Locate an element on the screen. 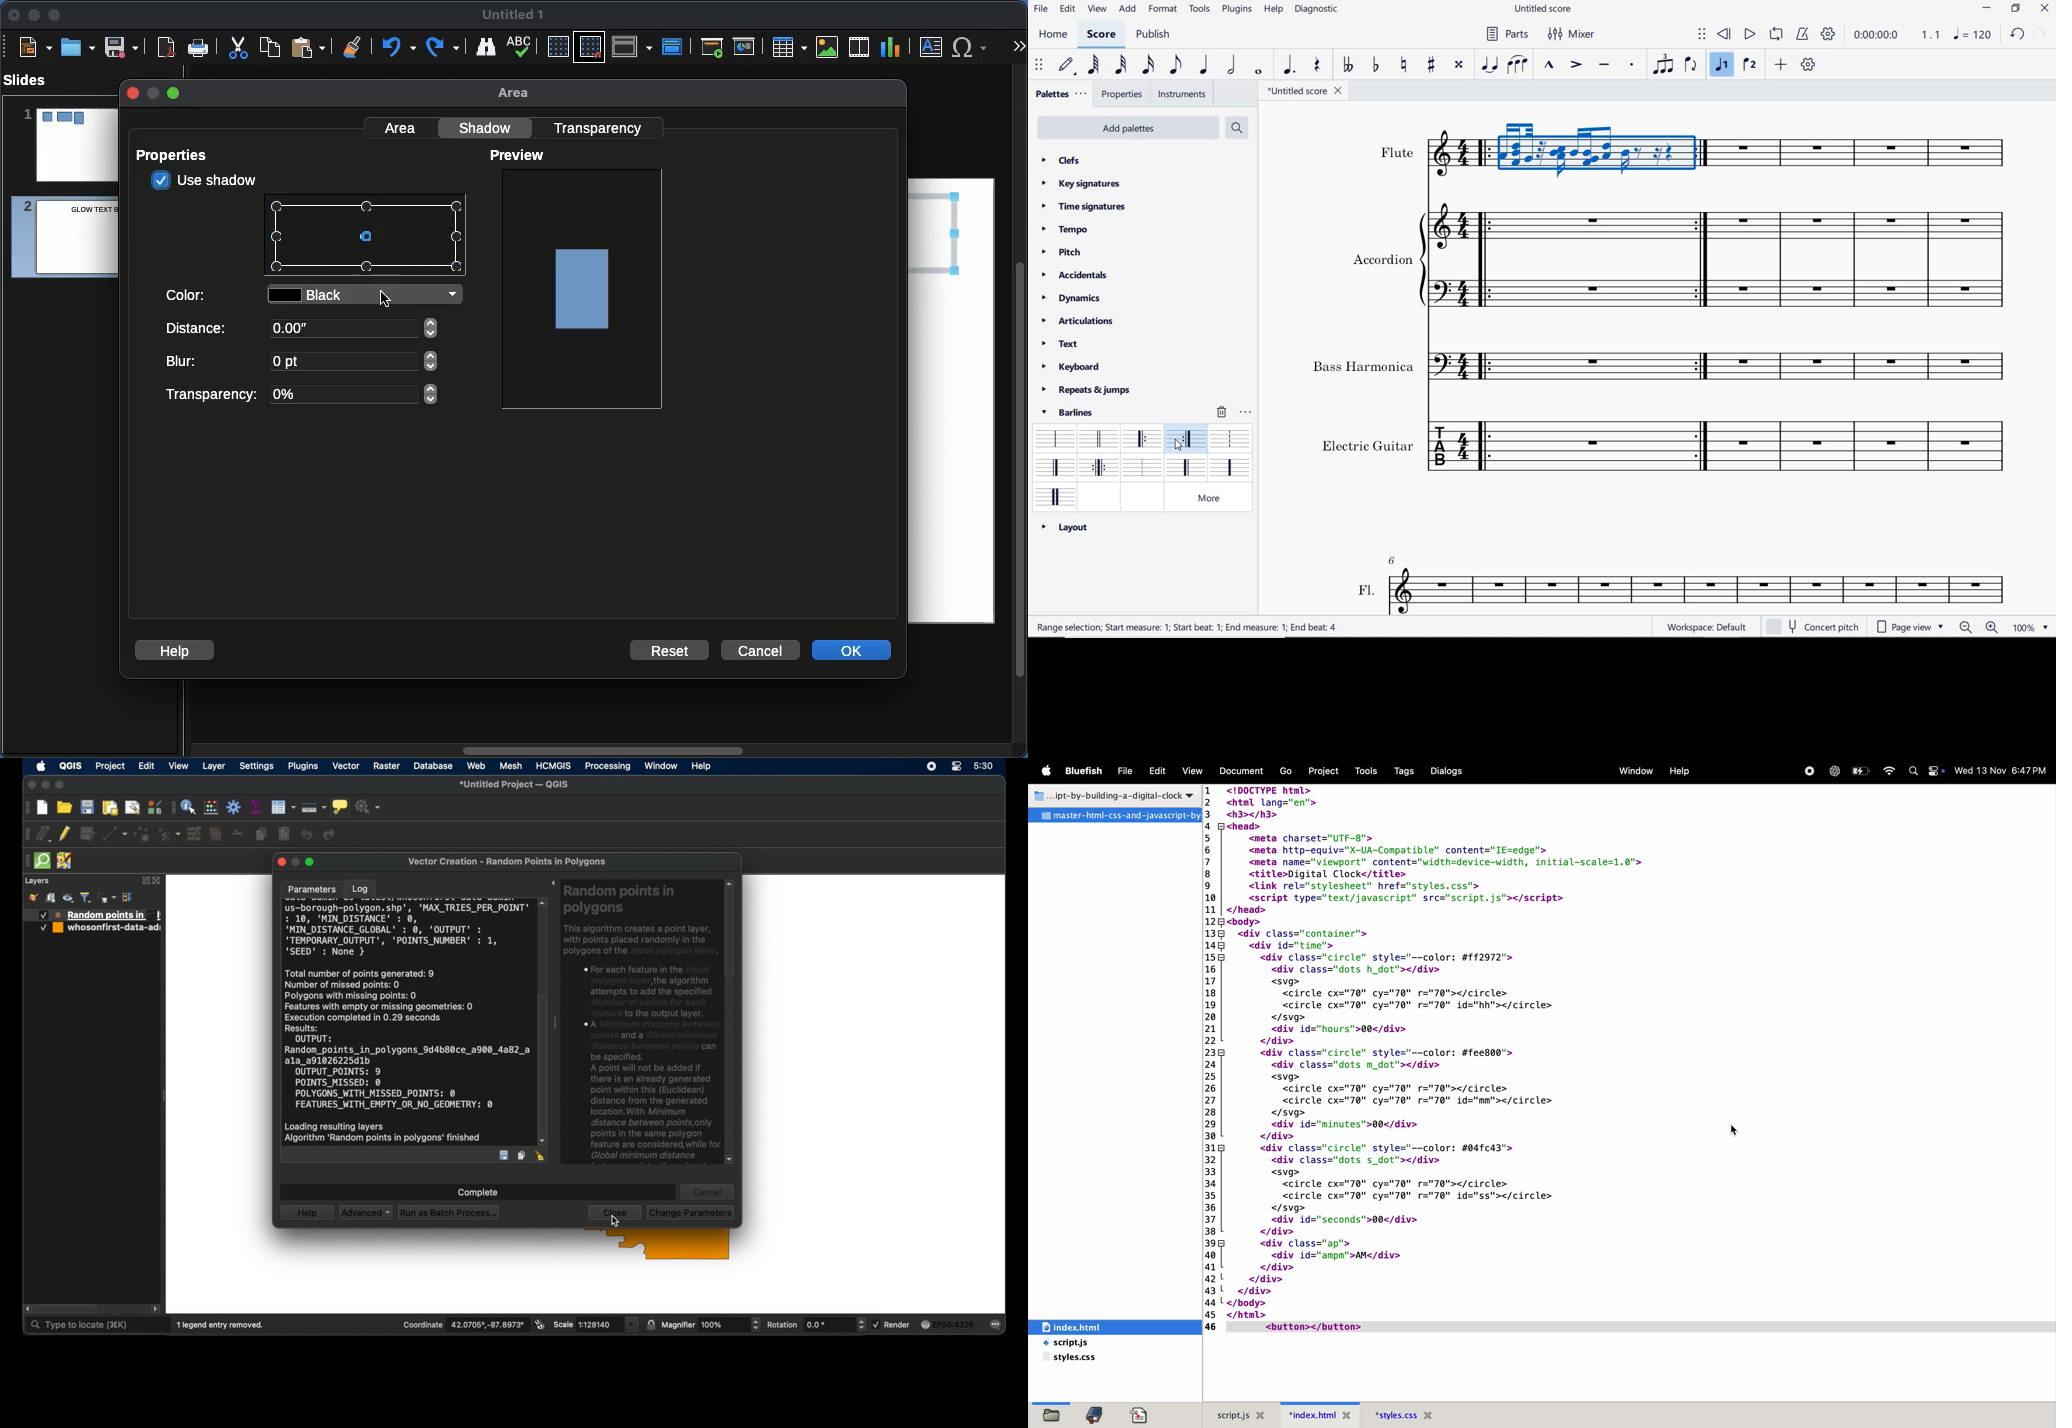  polygon feature is located at coordinates (141, 833).